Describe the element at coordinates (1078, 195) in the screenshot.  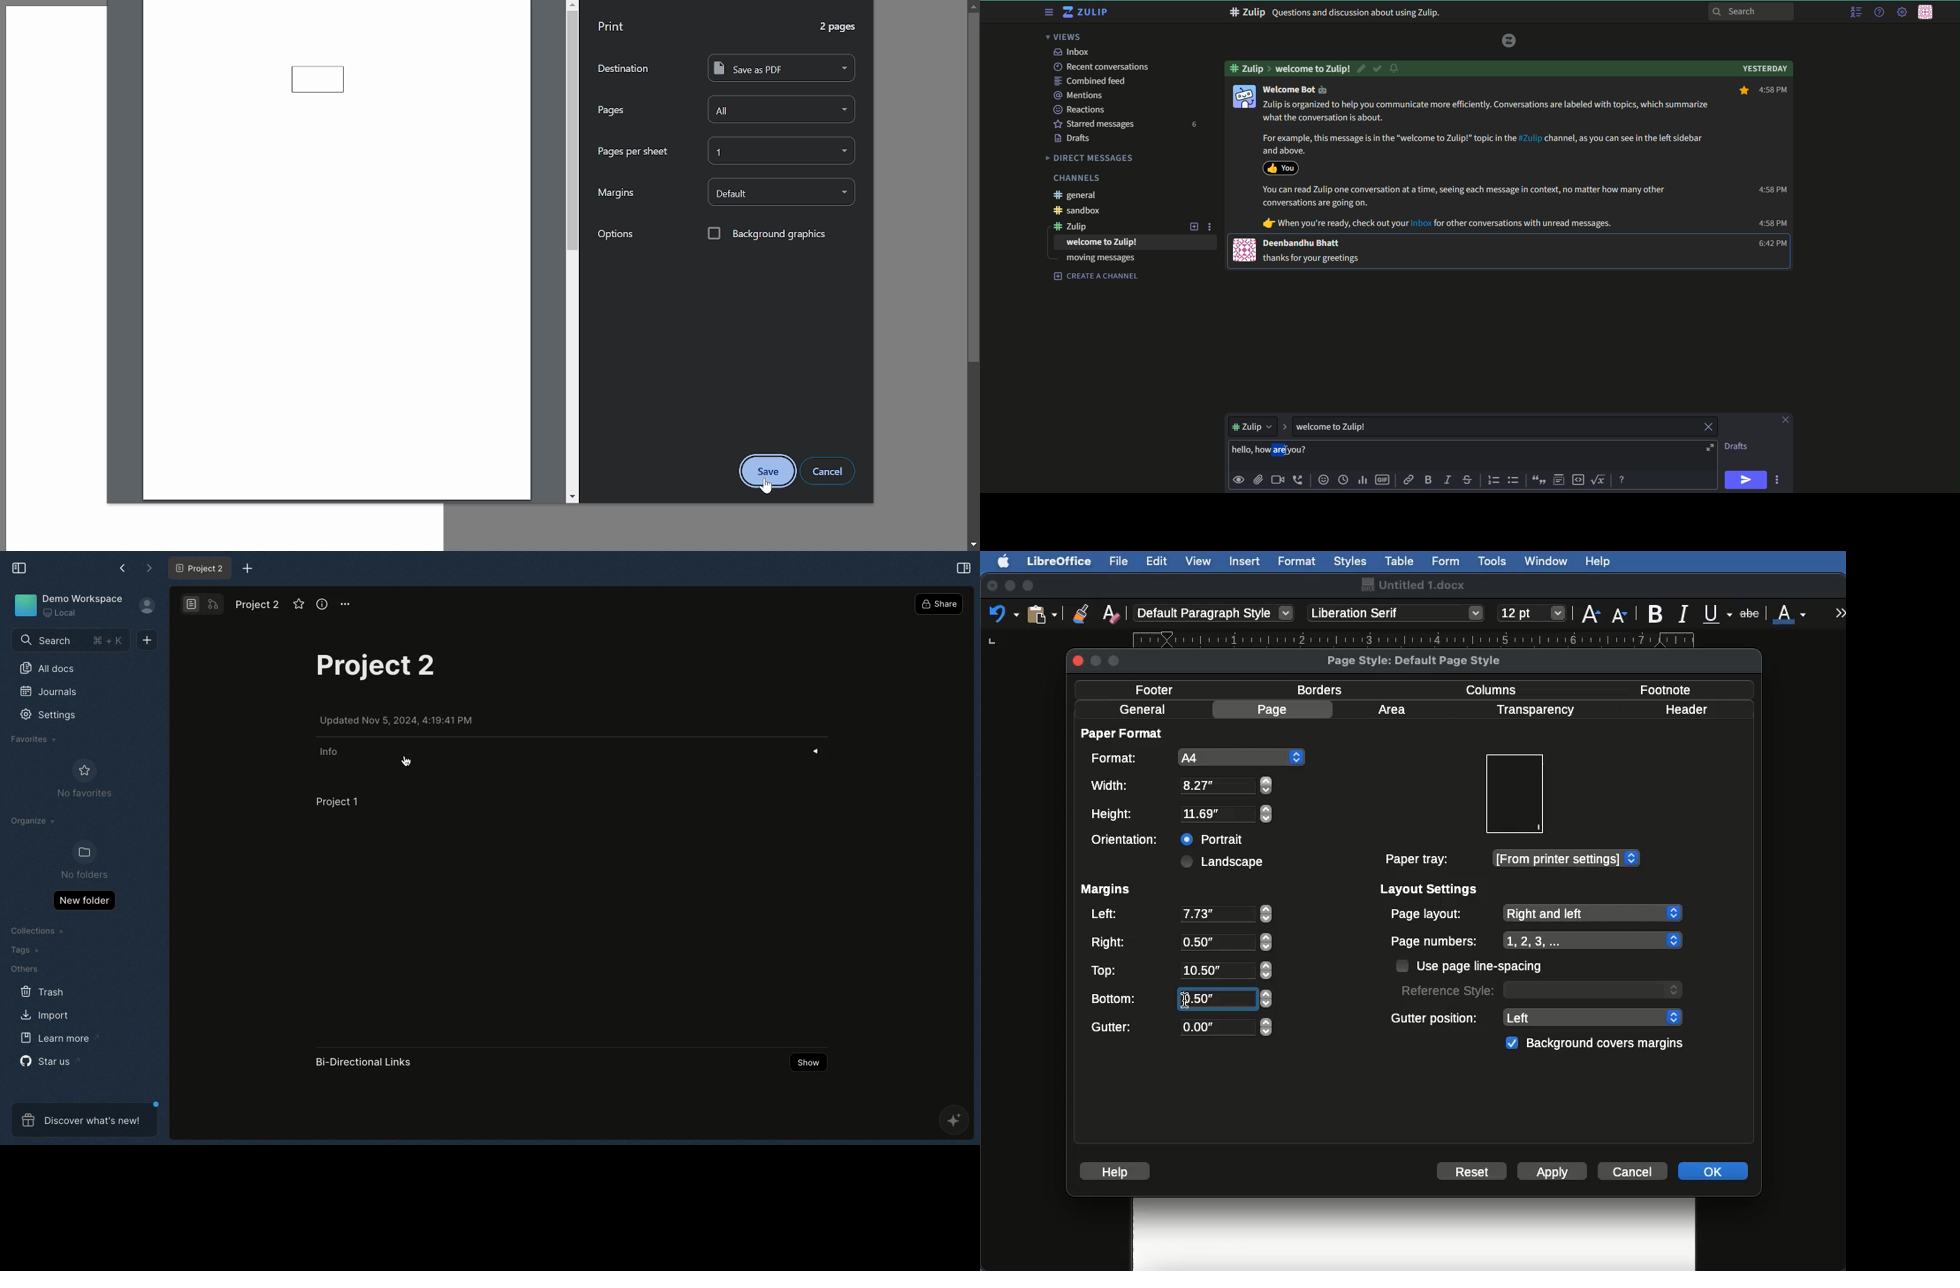
I see `#general` at that location.